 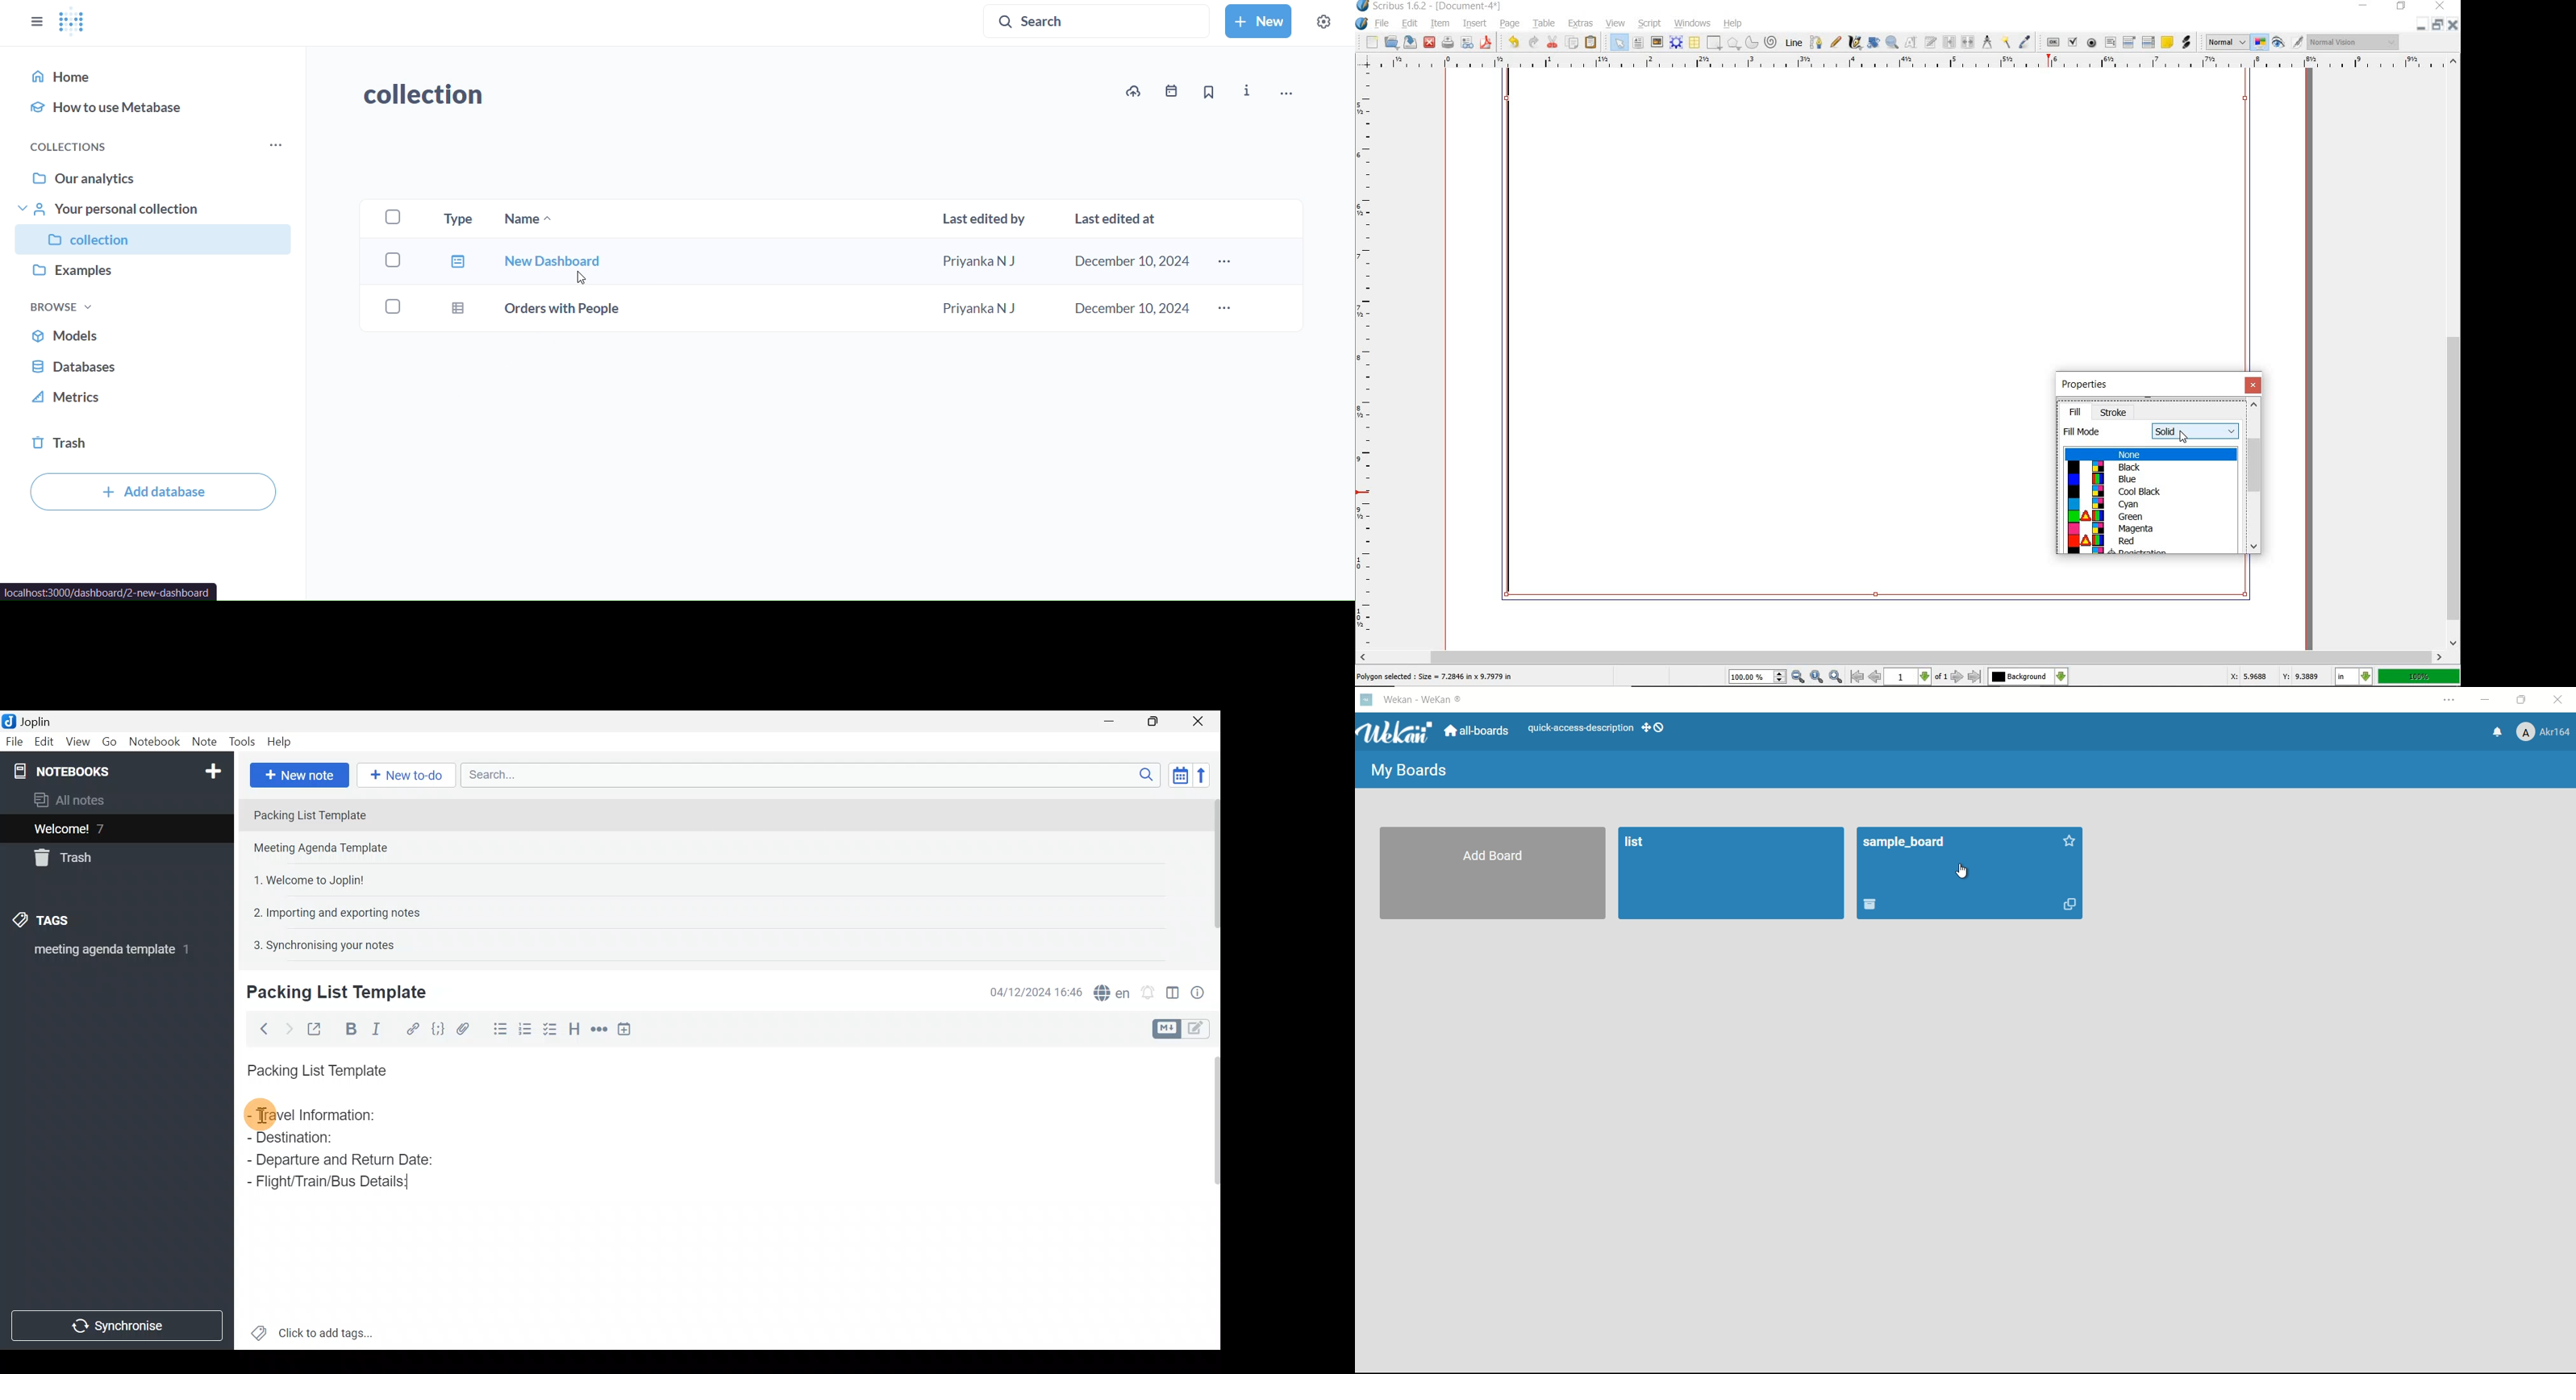 What do you see at coordinates (2150, 467) in the screenshot?
I see `Black` at bounding box center [2150, 467].